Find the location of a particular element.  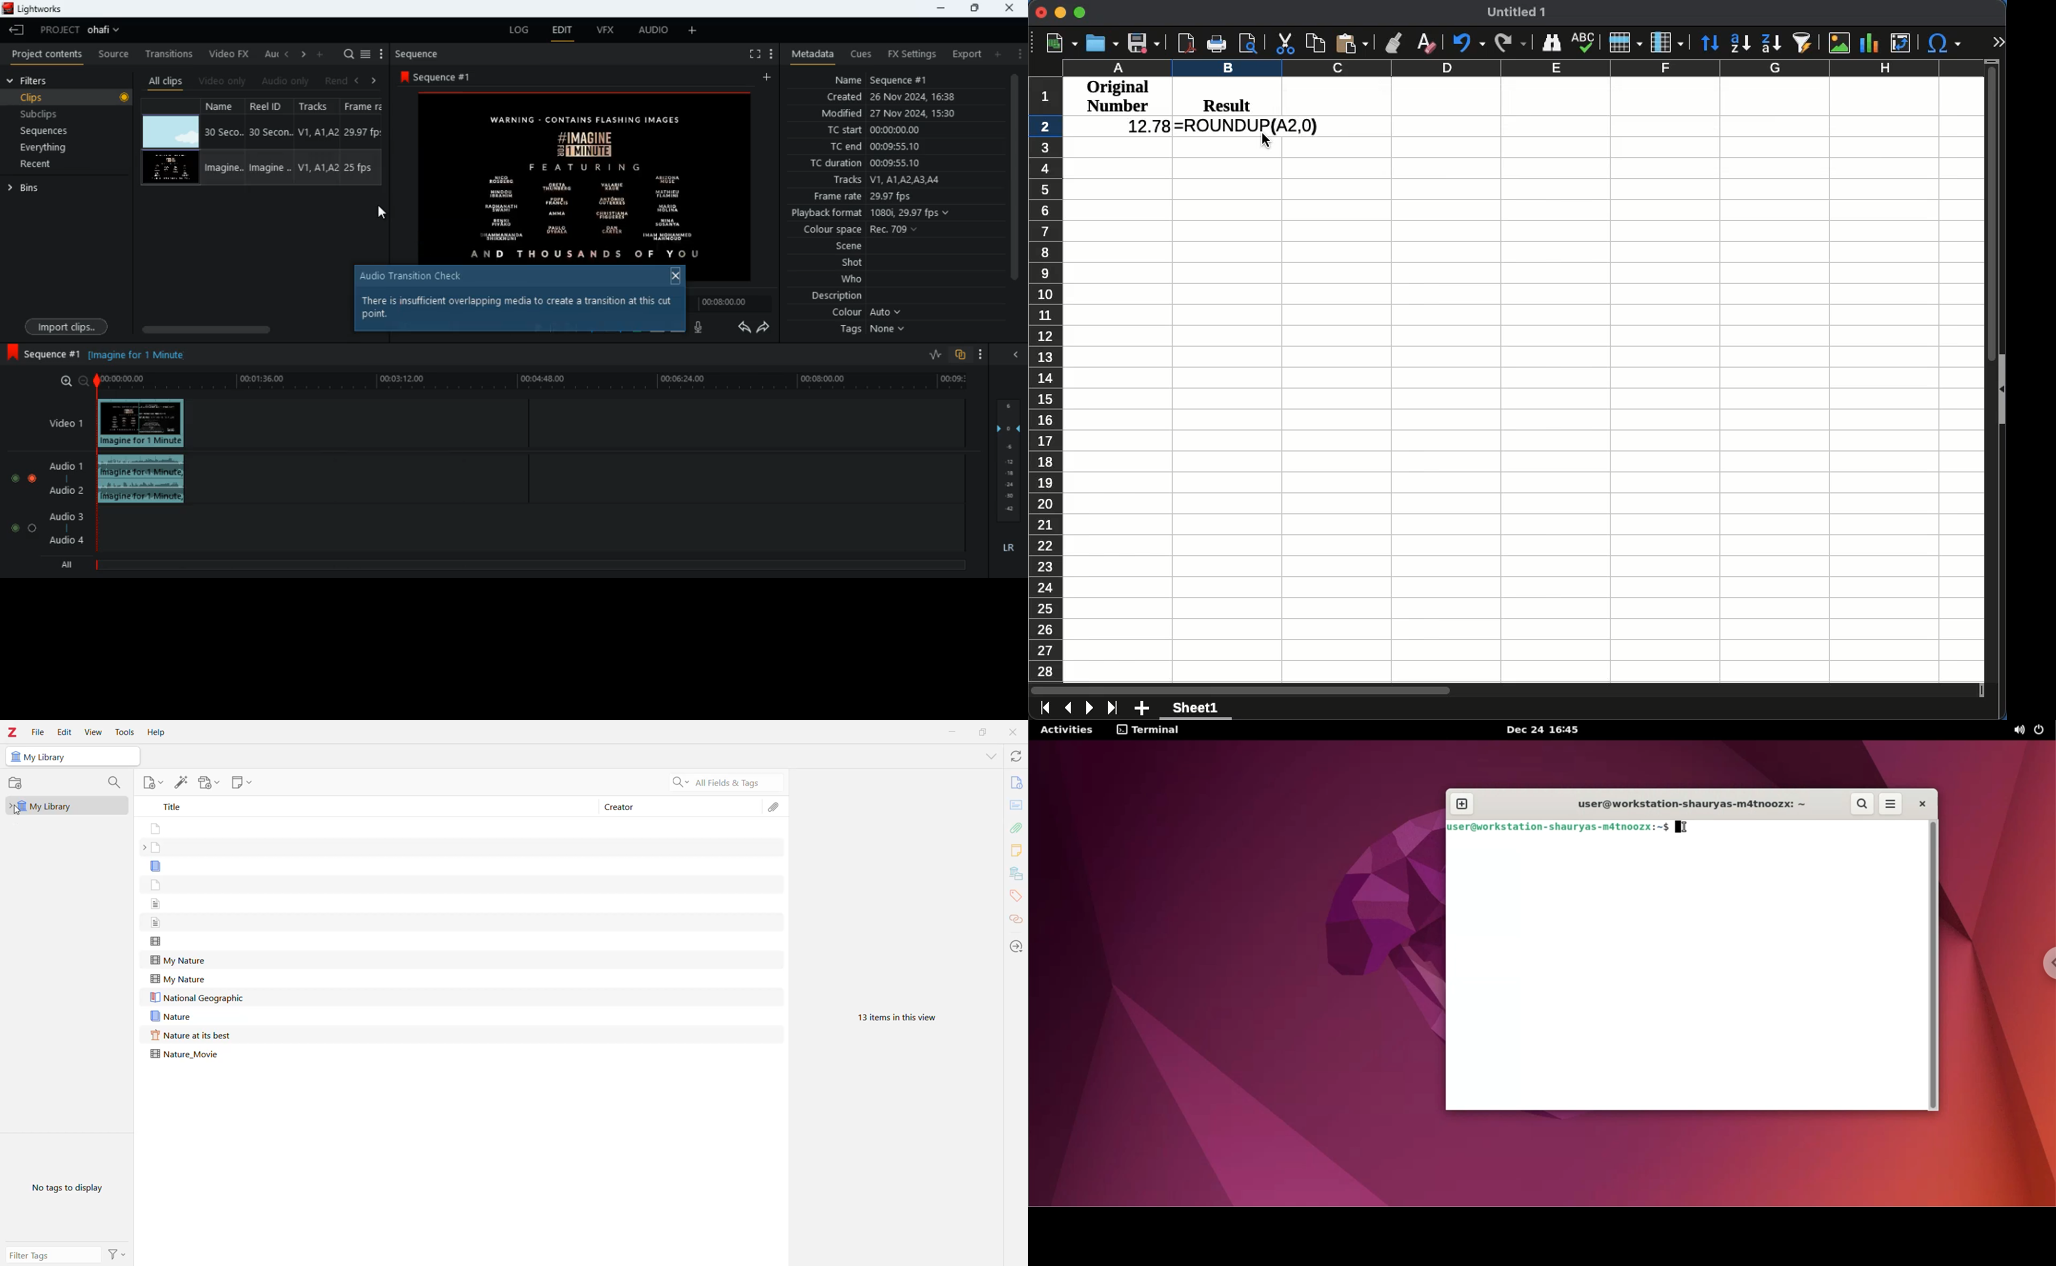

last sheet is located at coordinates (1113, 708).